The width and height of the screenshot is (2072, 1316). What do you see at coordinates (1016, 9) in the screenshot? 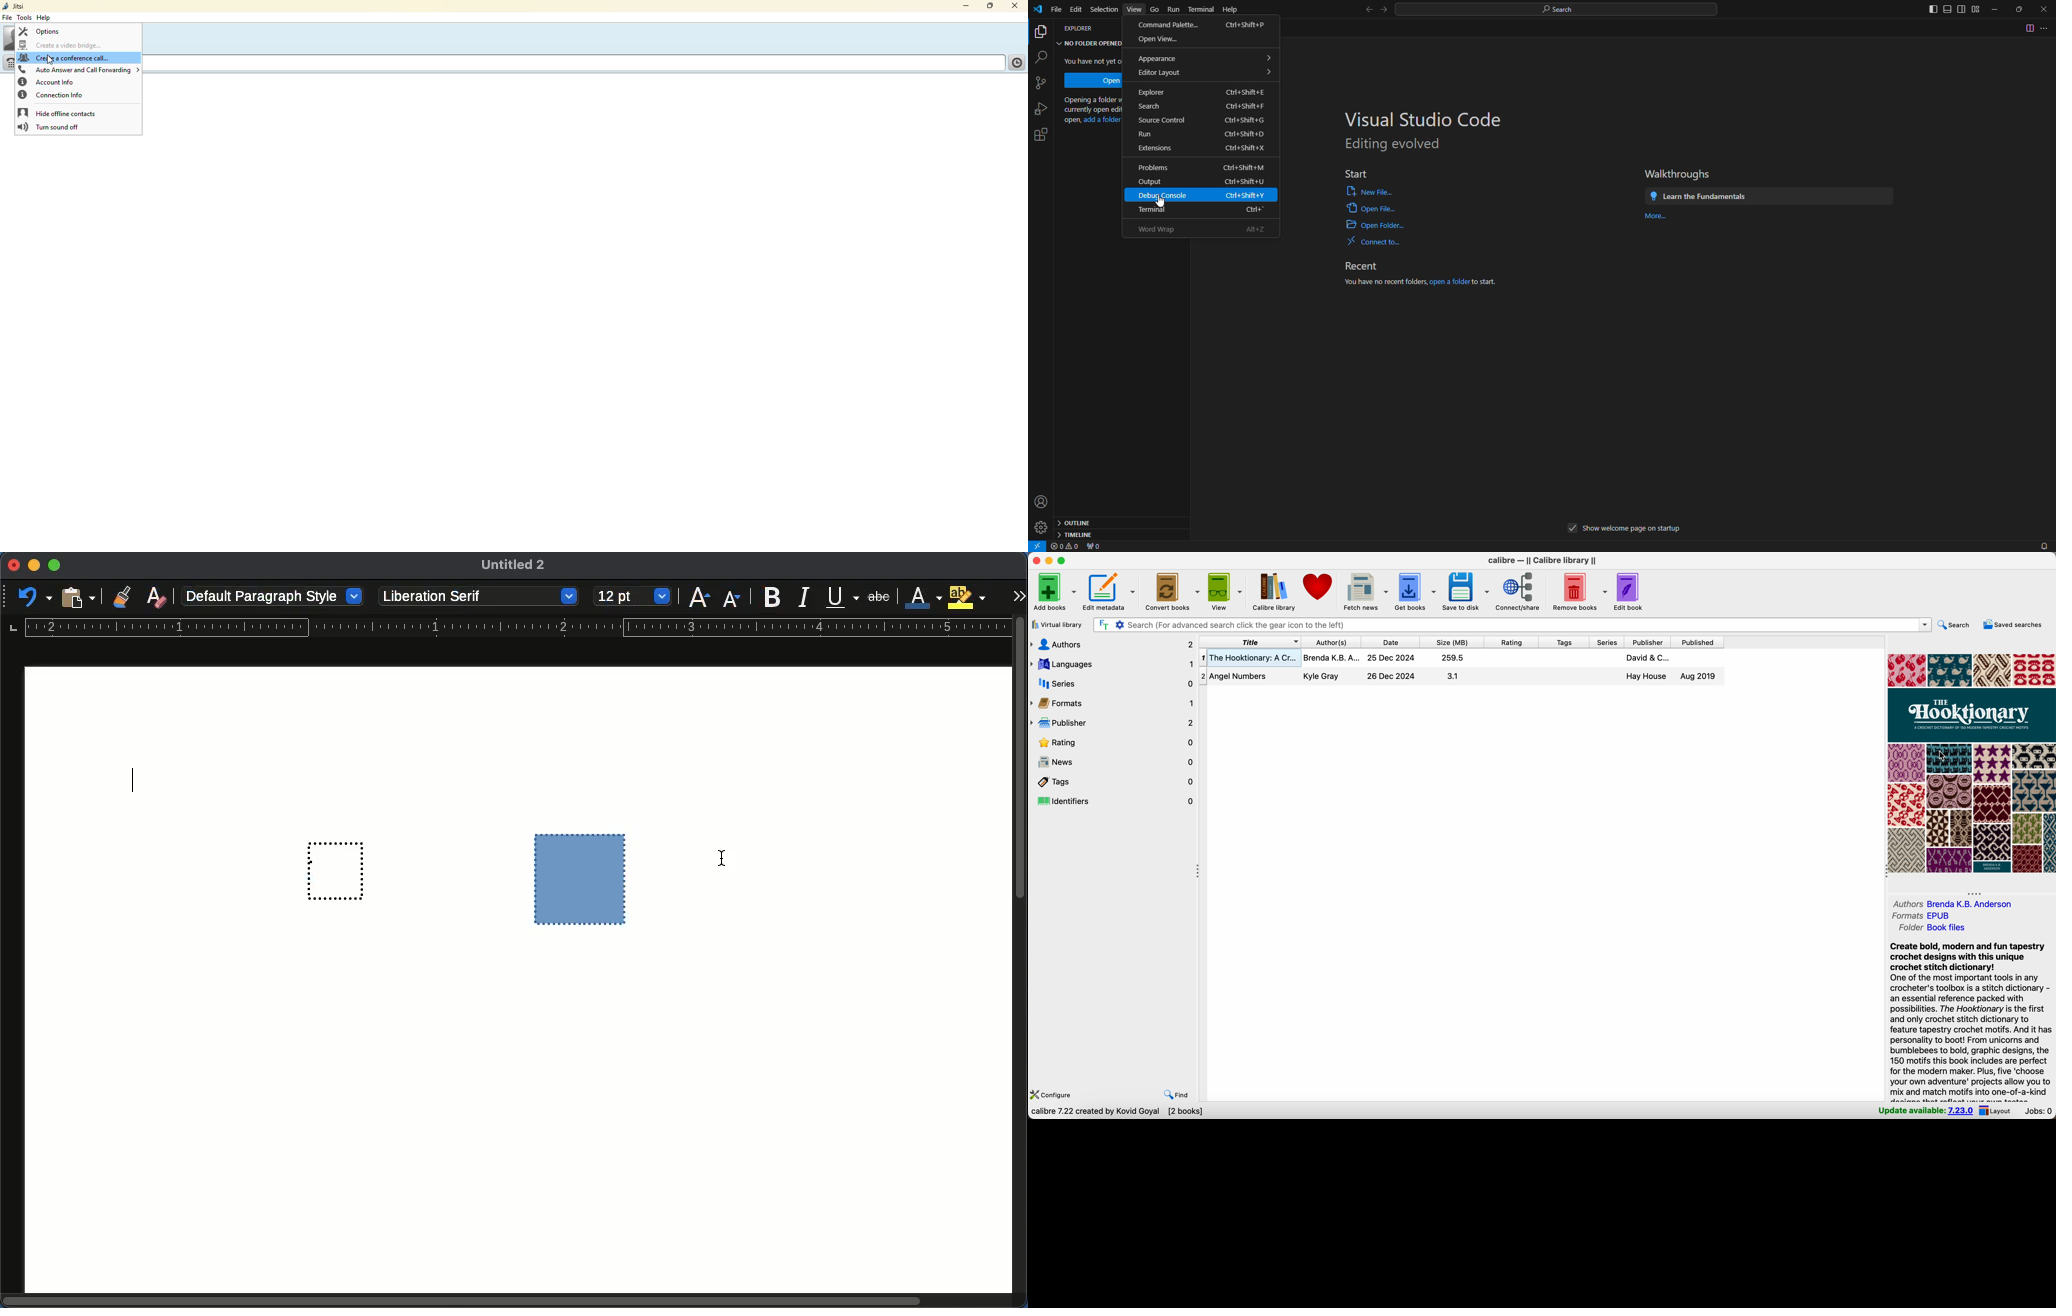
I see `close` at bounding box center [1016, 9].